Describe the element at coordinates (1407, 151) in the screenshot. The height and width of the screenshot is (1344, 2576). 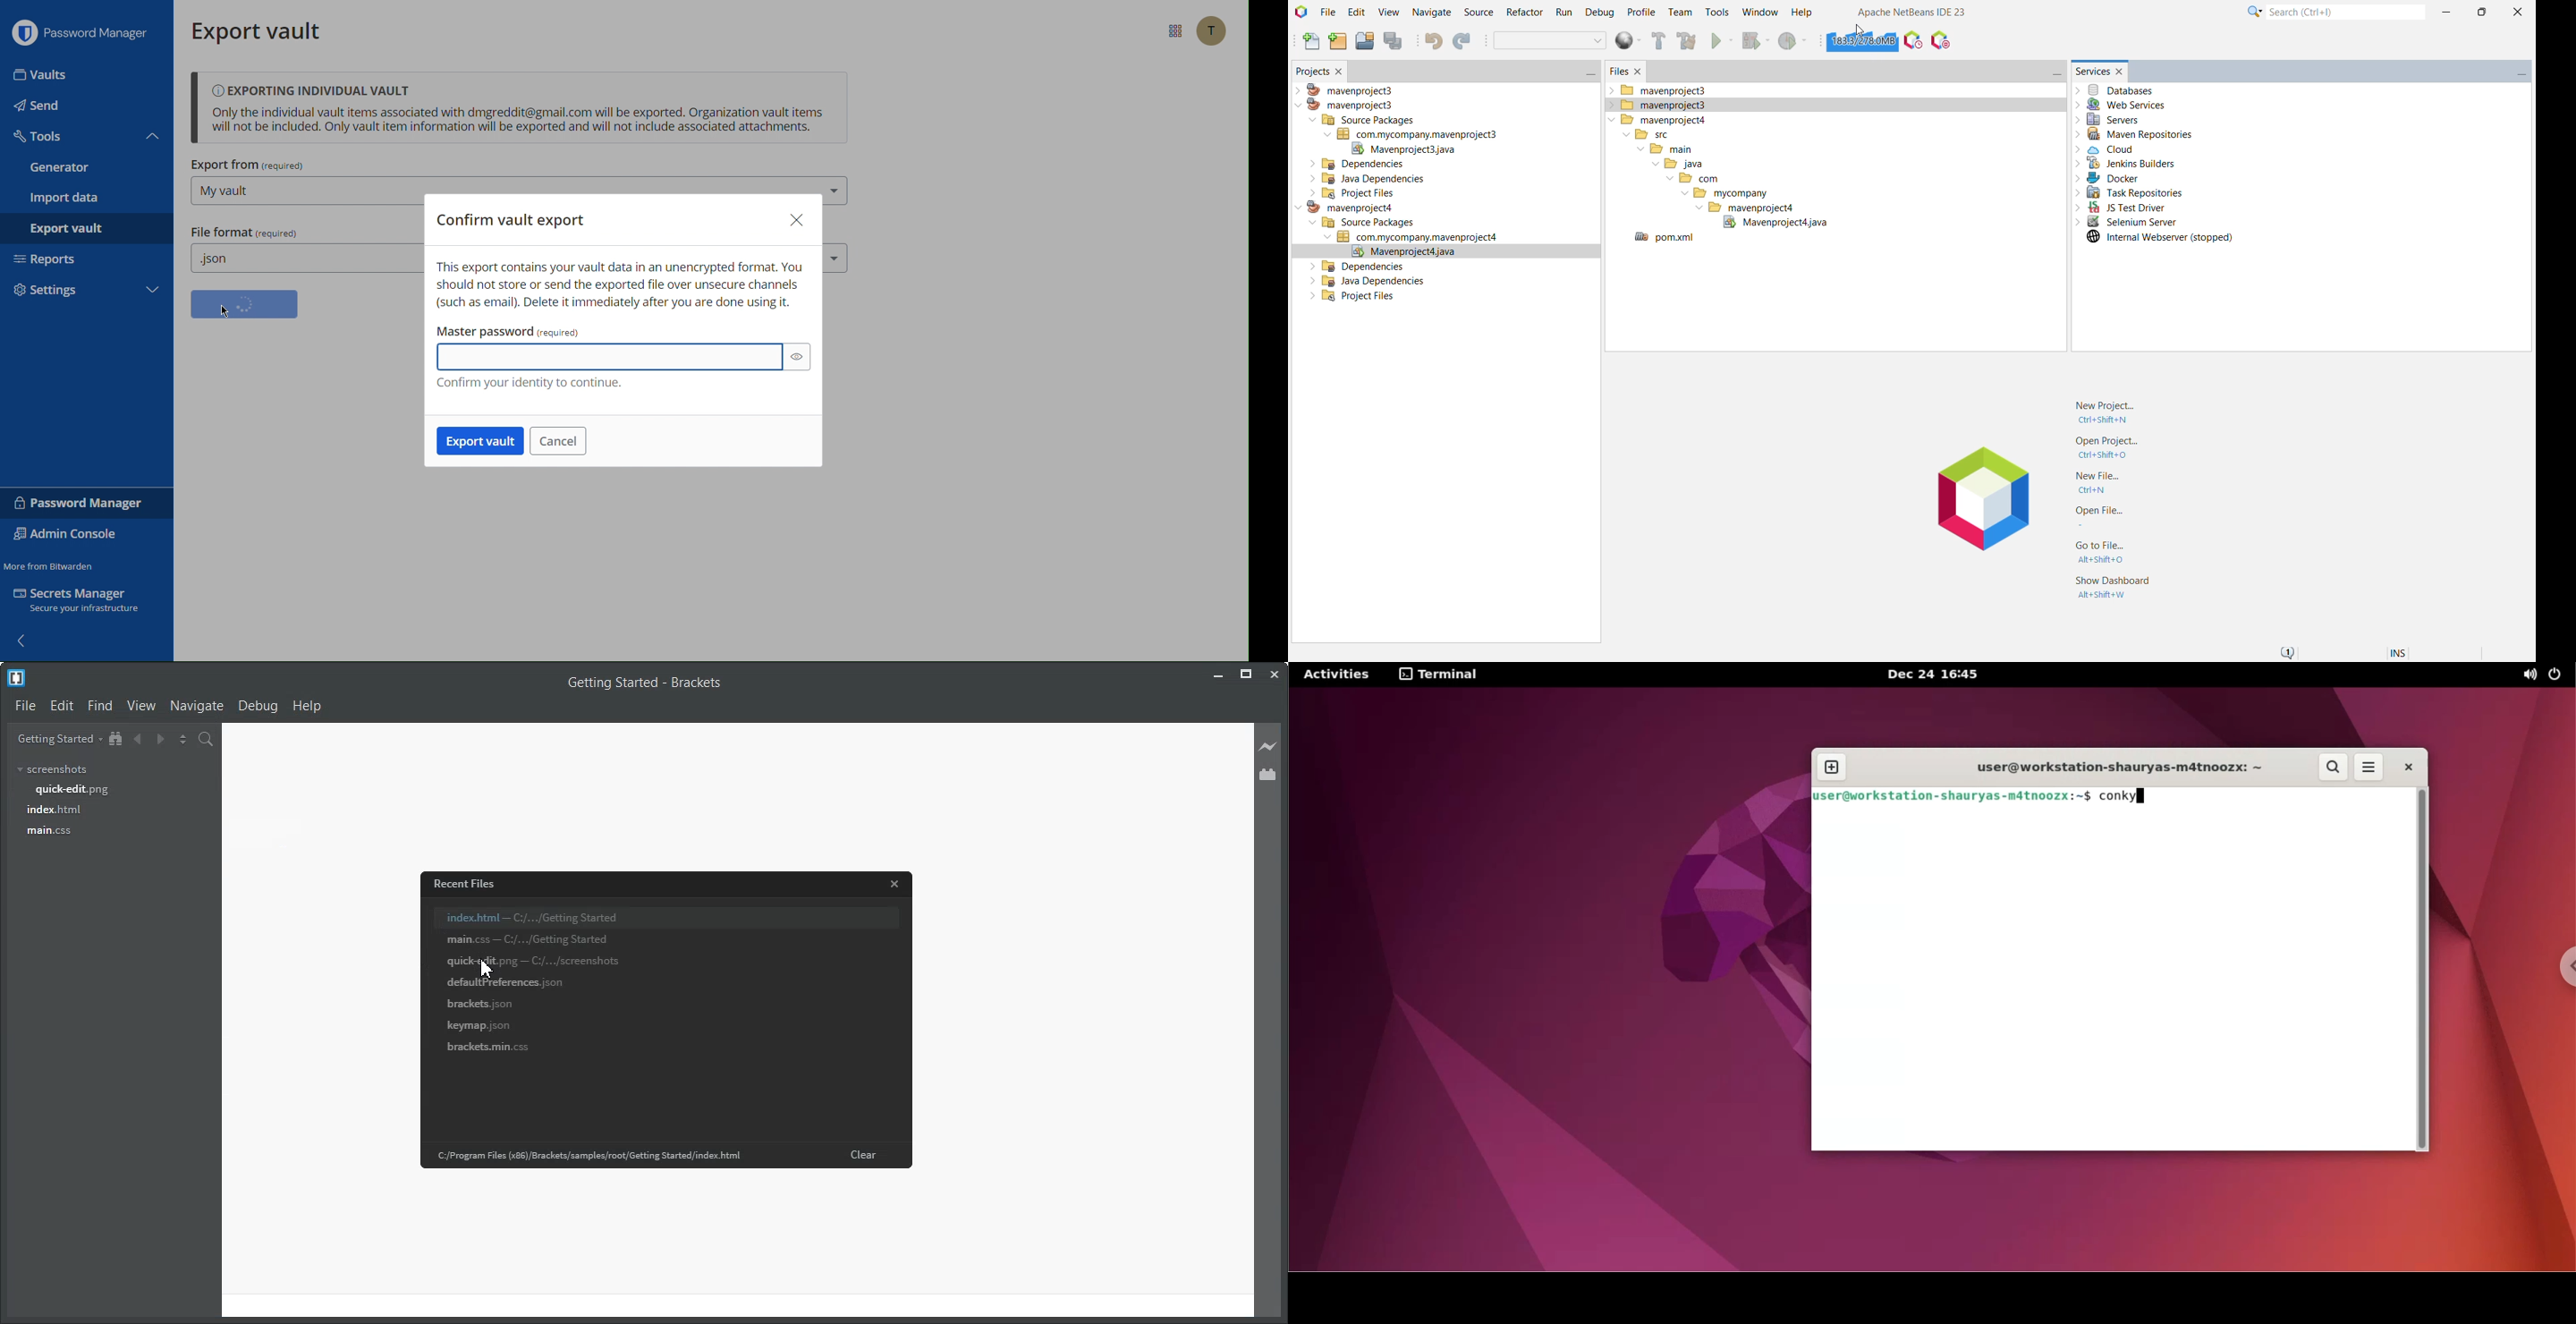
I see `Mavenproject.java` at that location.